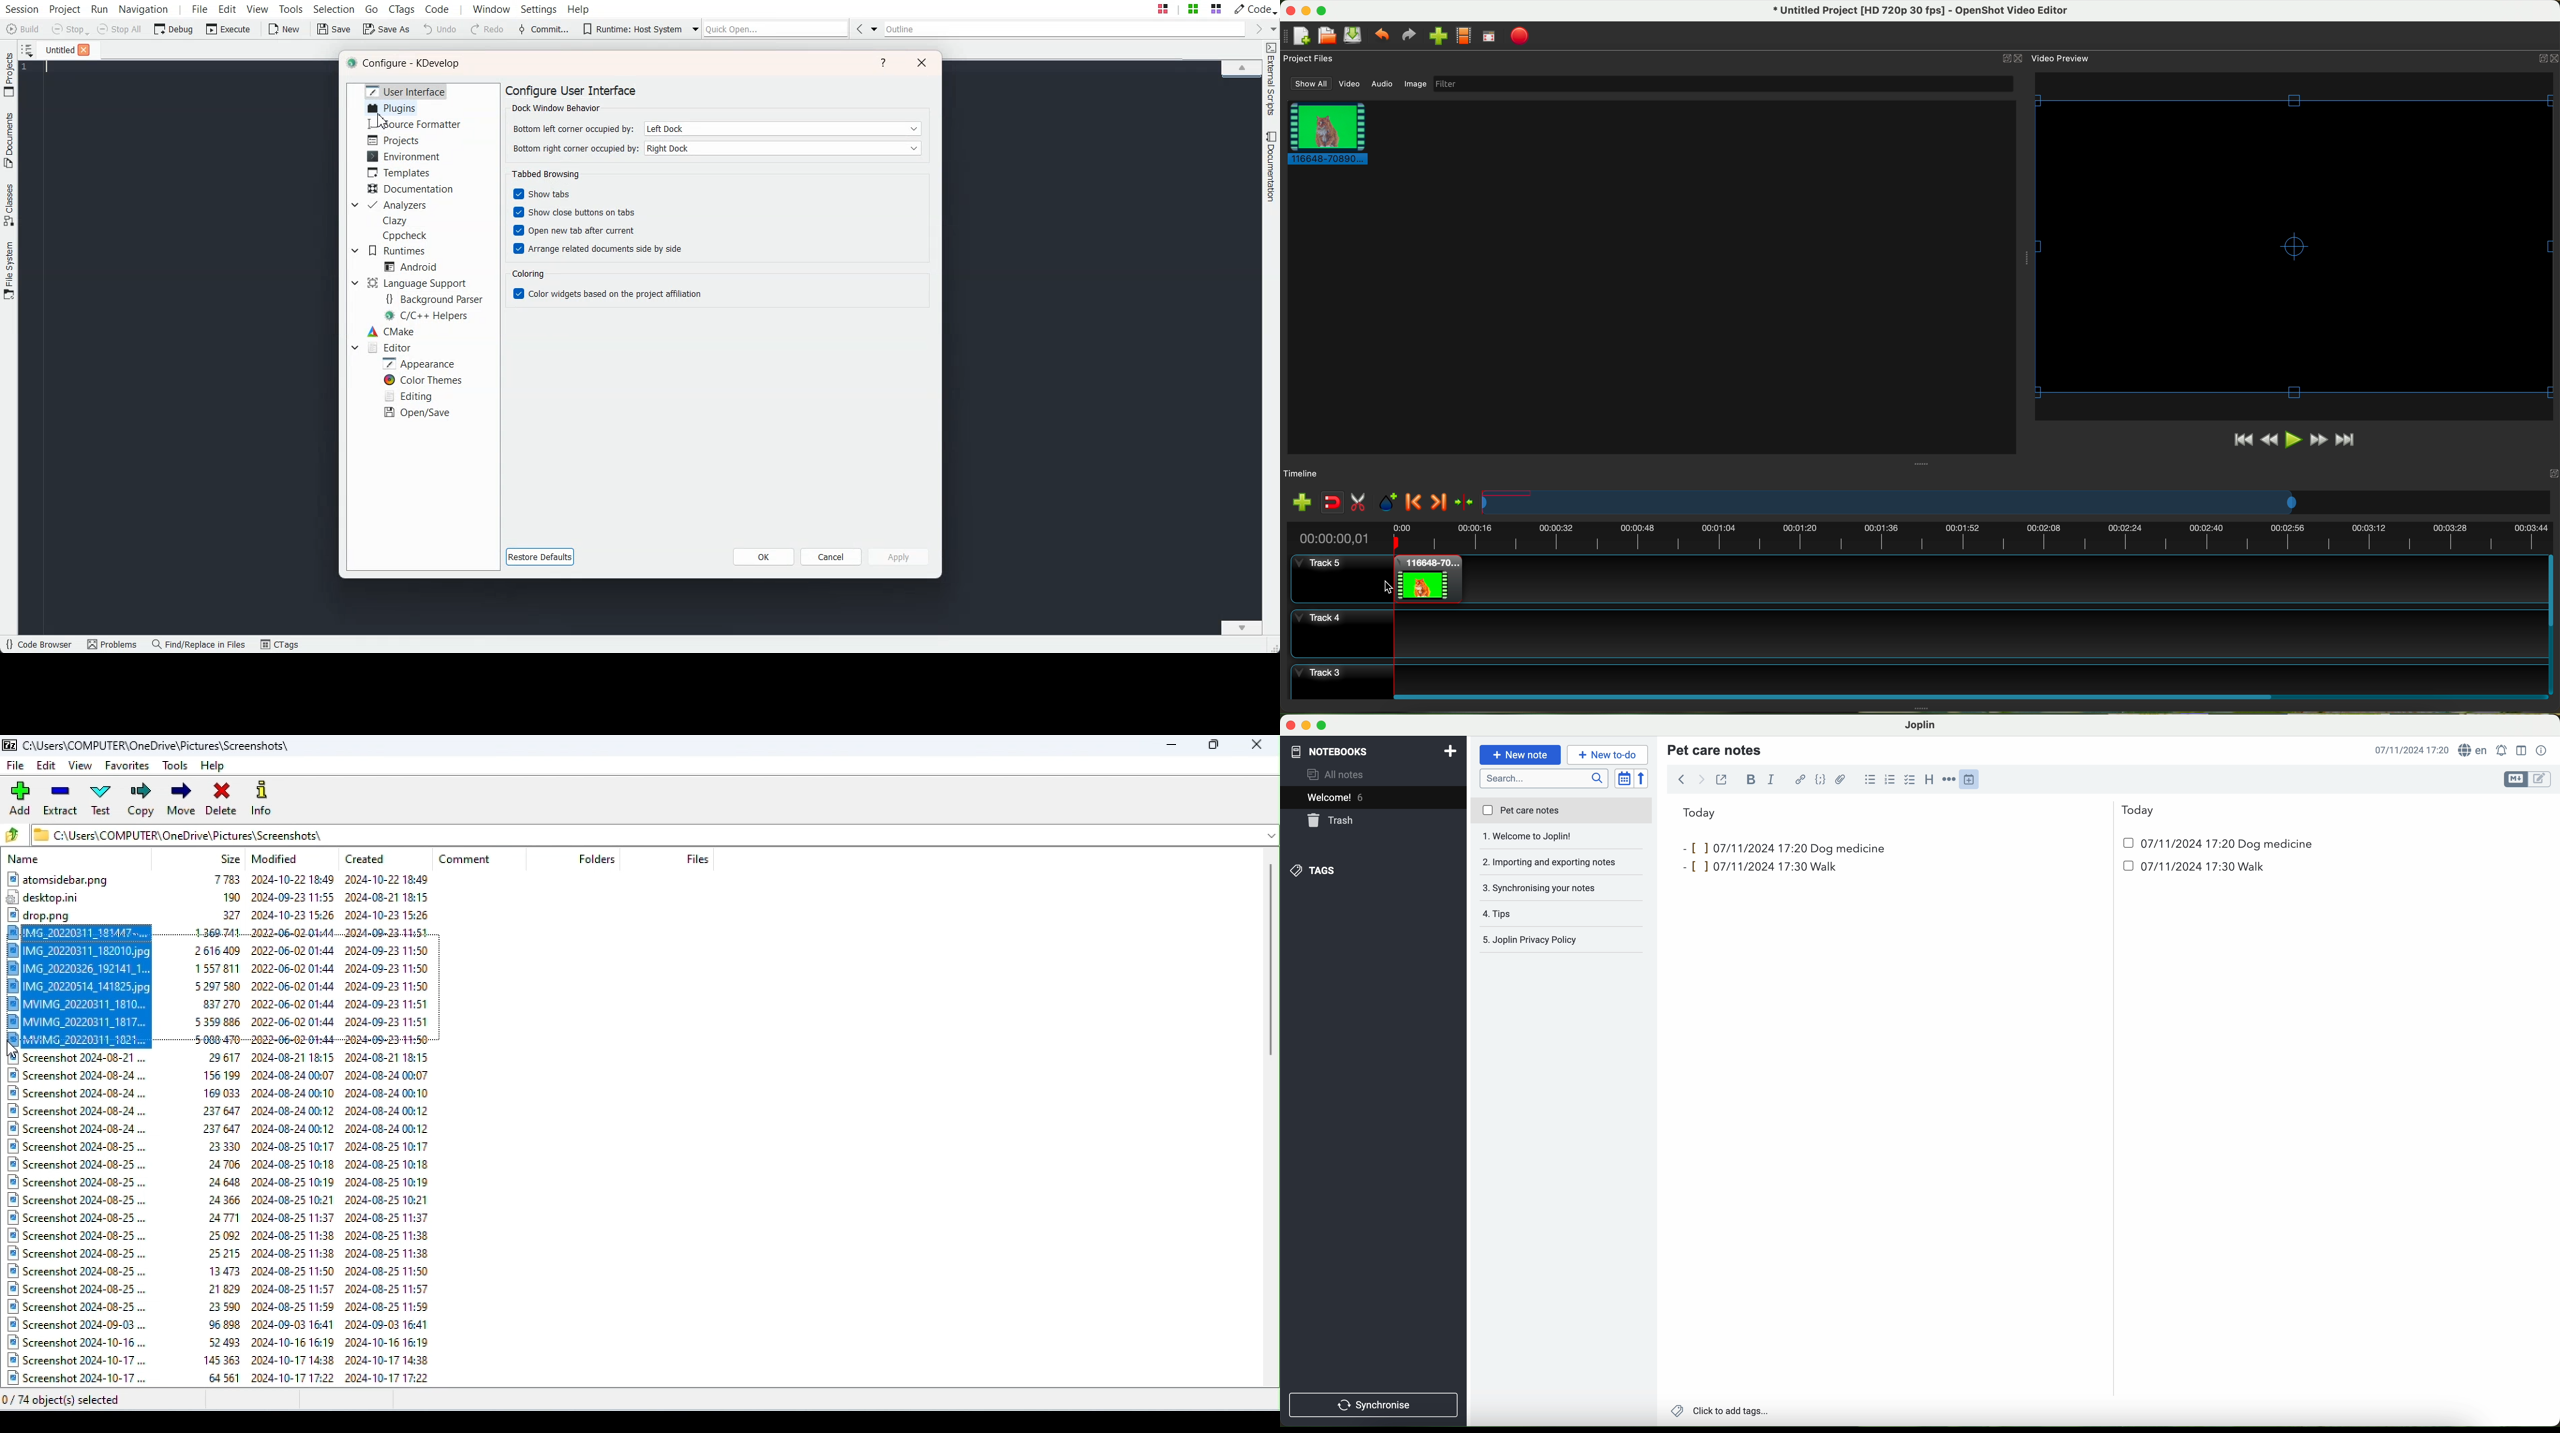  What do you see at coordinates (1889, 780) in the screenshot?
I see `numbered list` at bounding box center [1889, 780].